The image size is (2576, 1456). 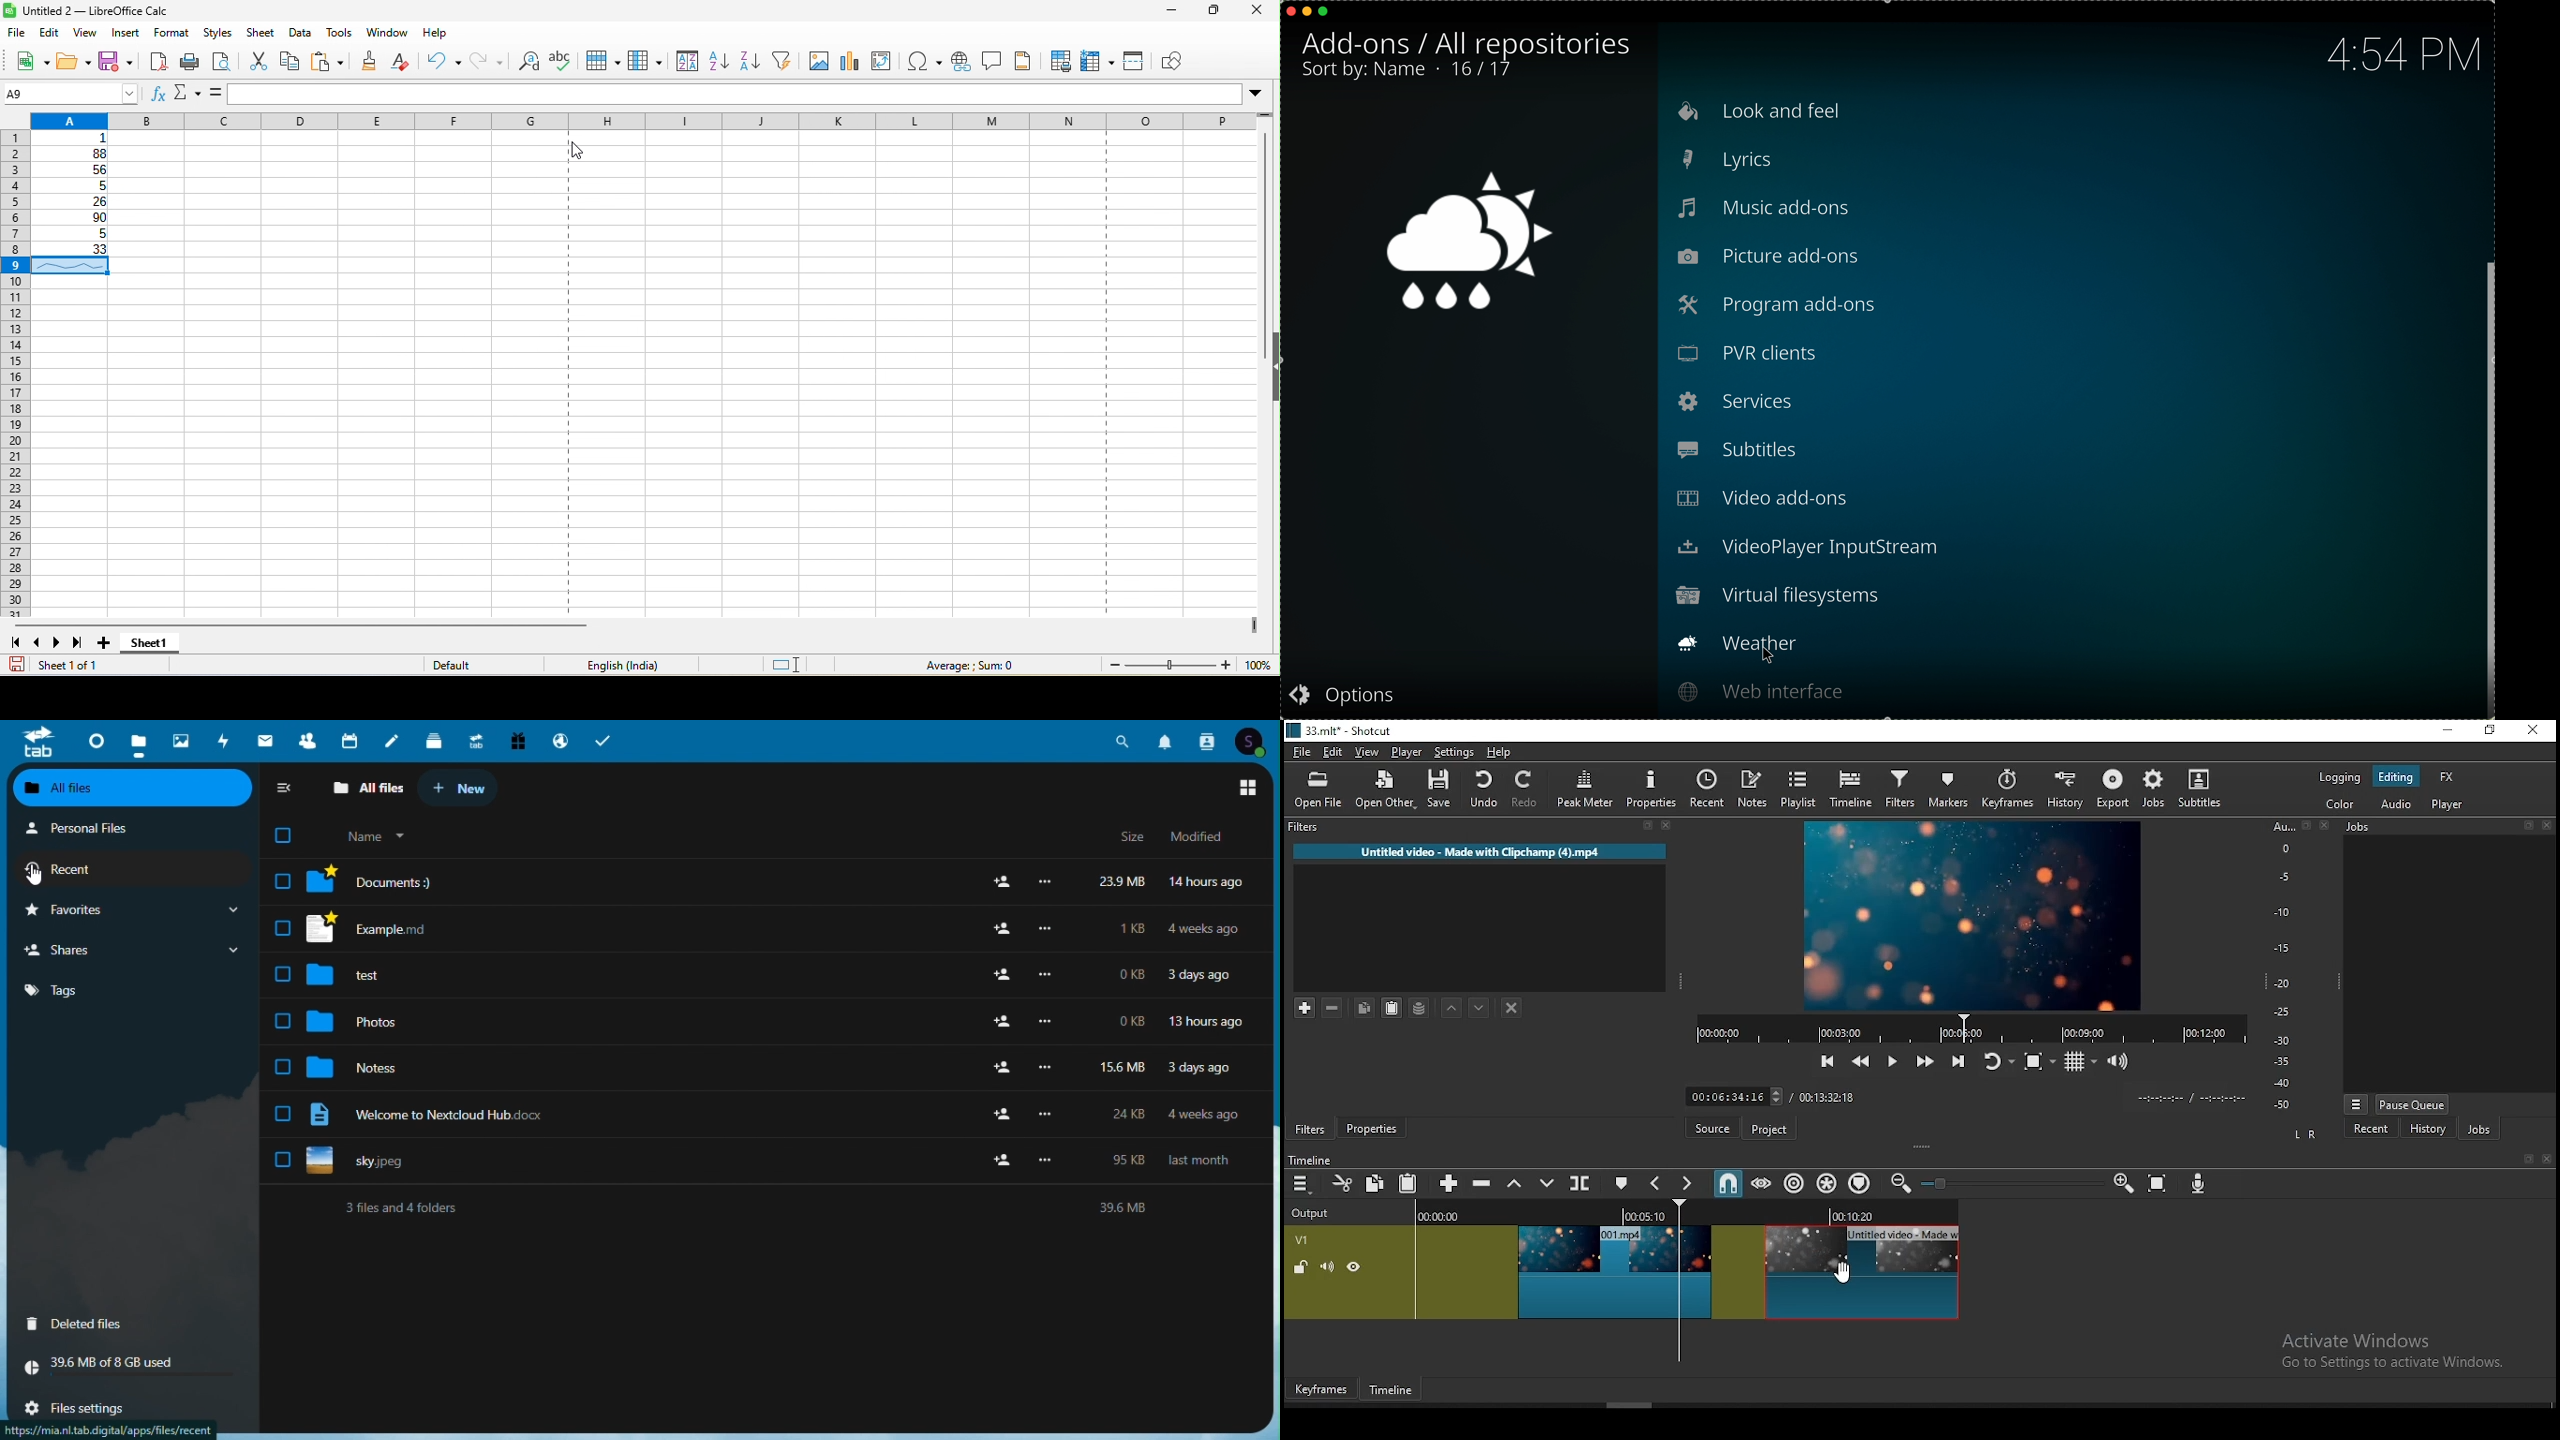 I want to click on 26, so click(x=74, y=202).